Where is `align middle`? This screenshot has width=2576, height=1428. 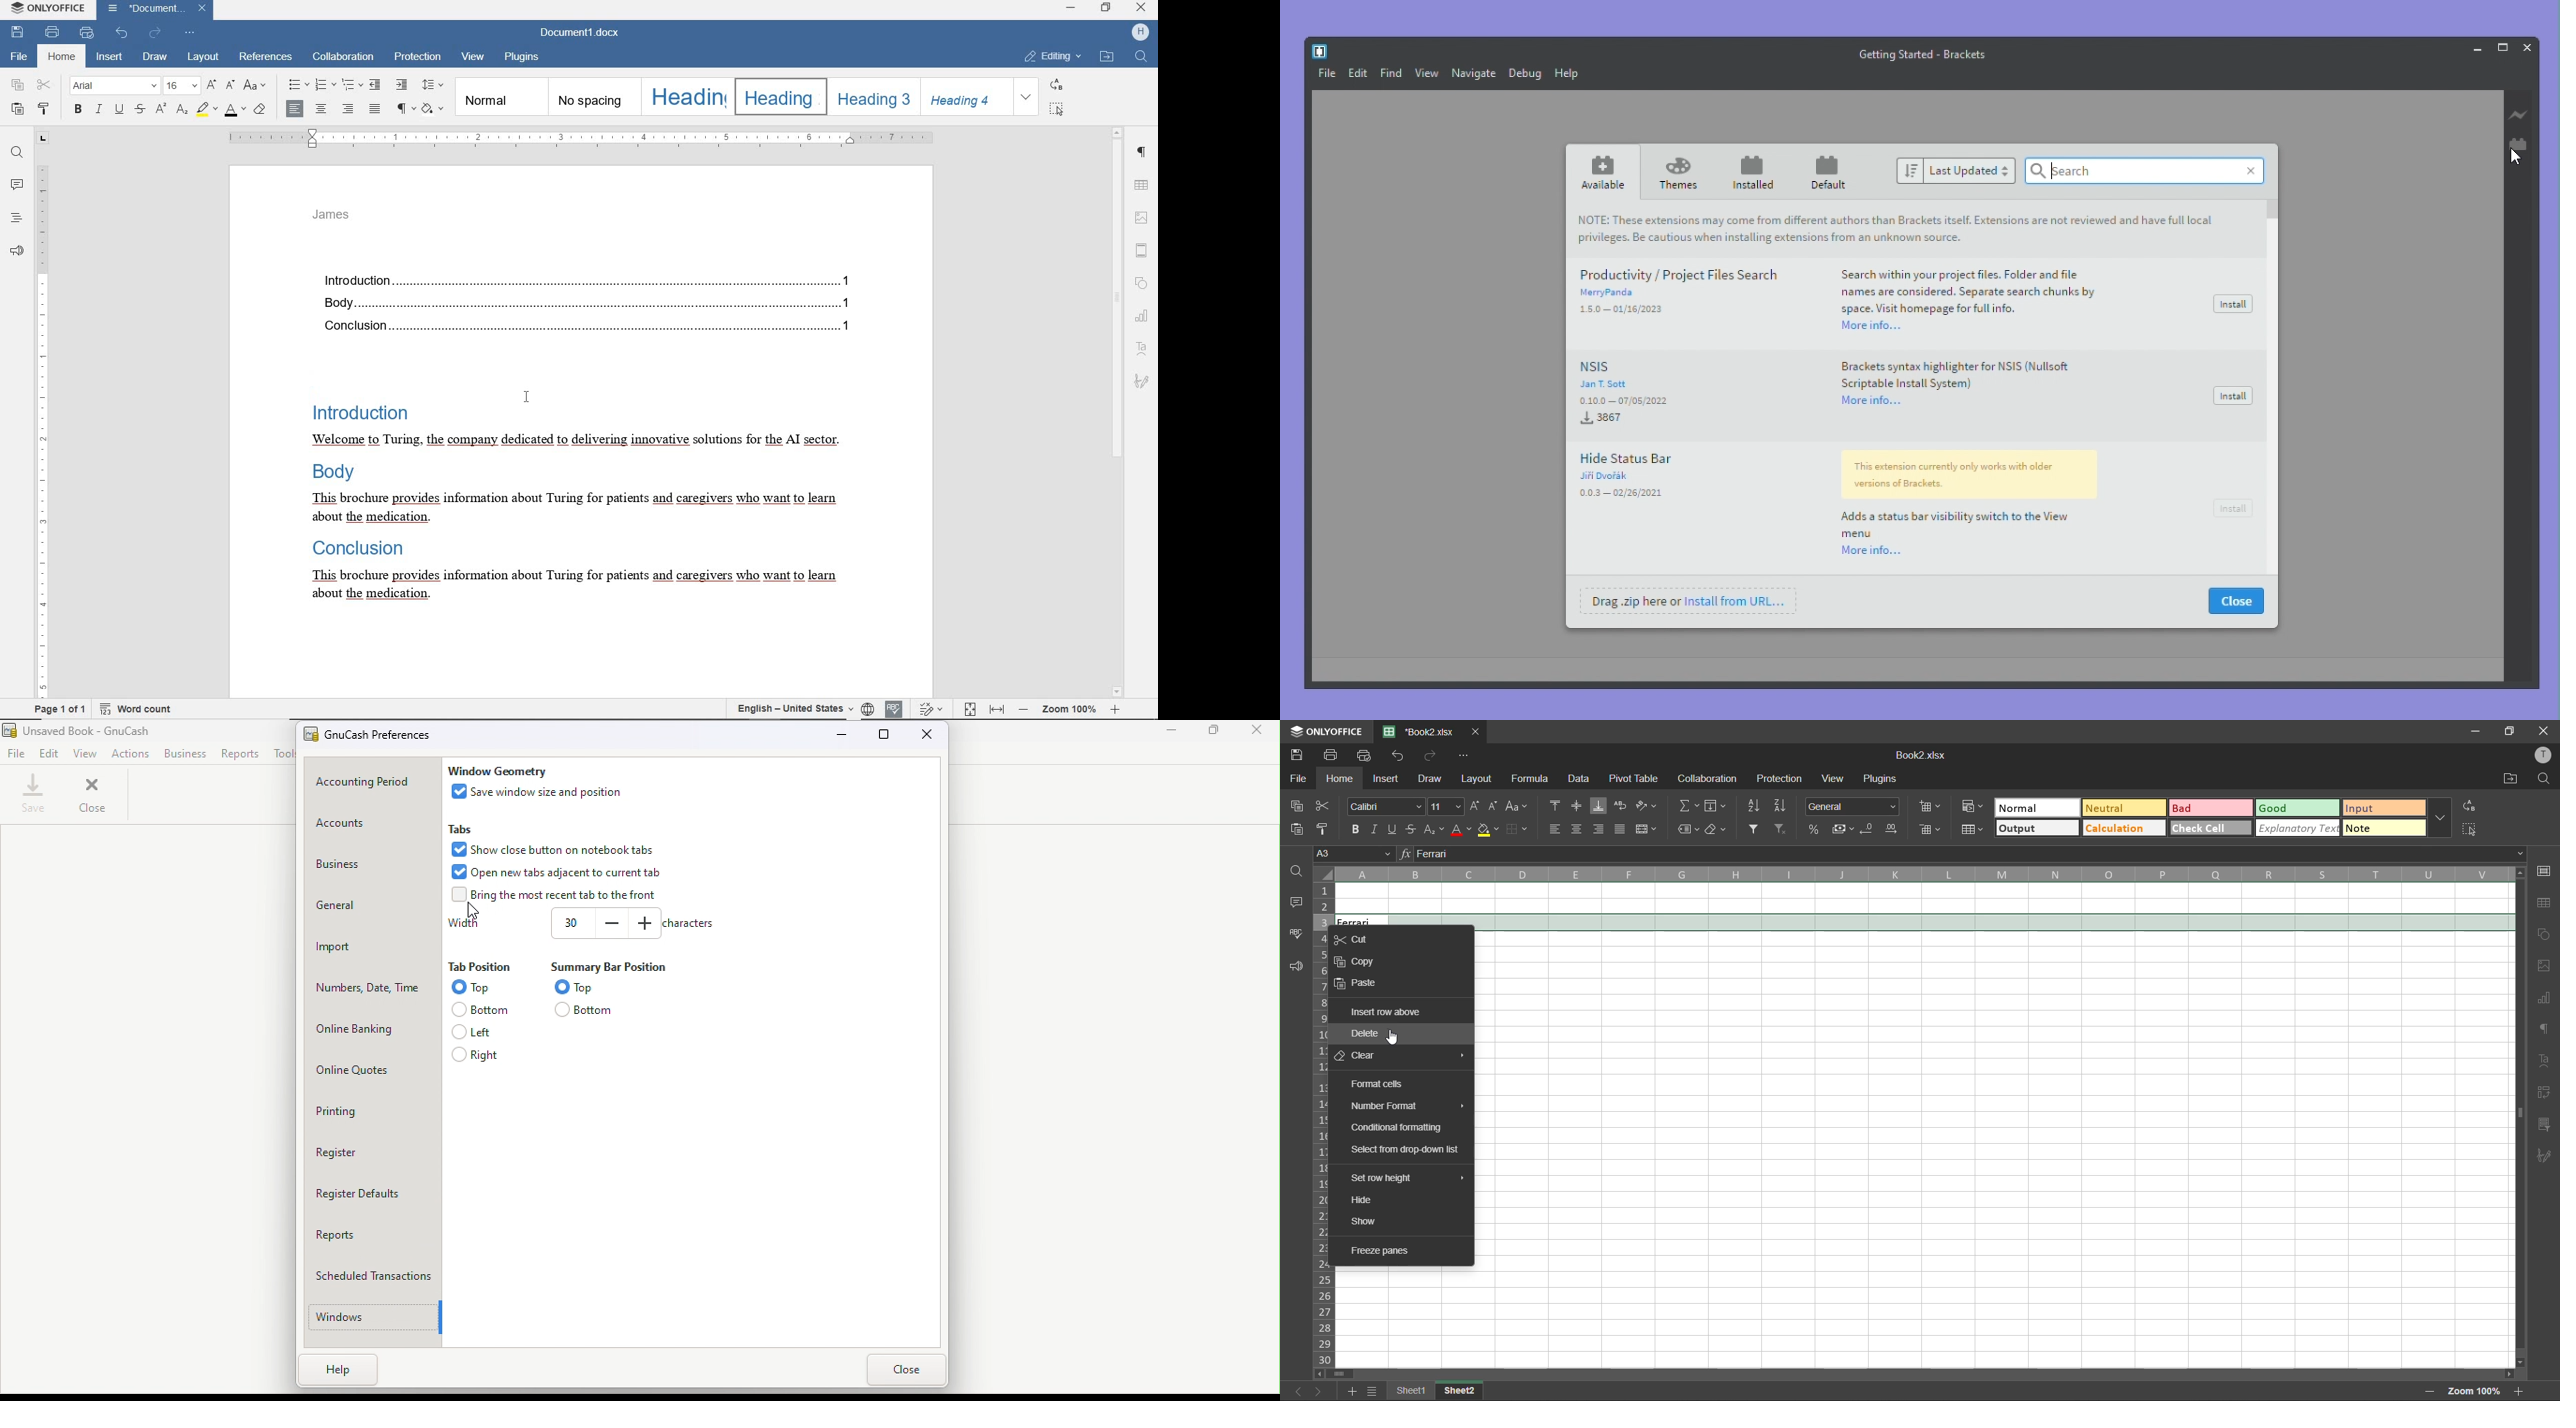
align middle is located at coordinates (1577, 804).